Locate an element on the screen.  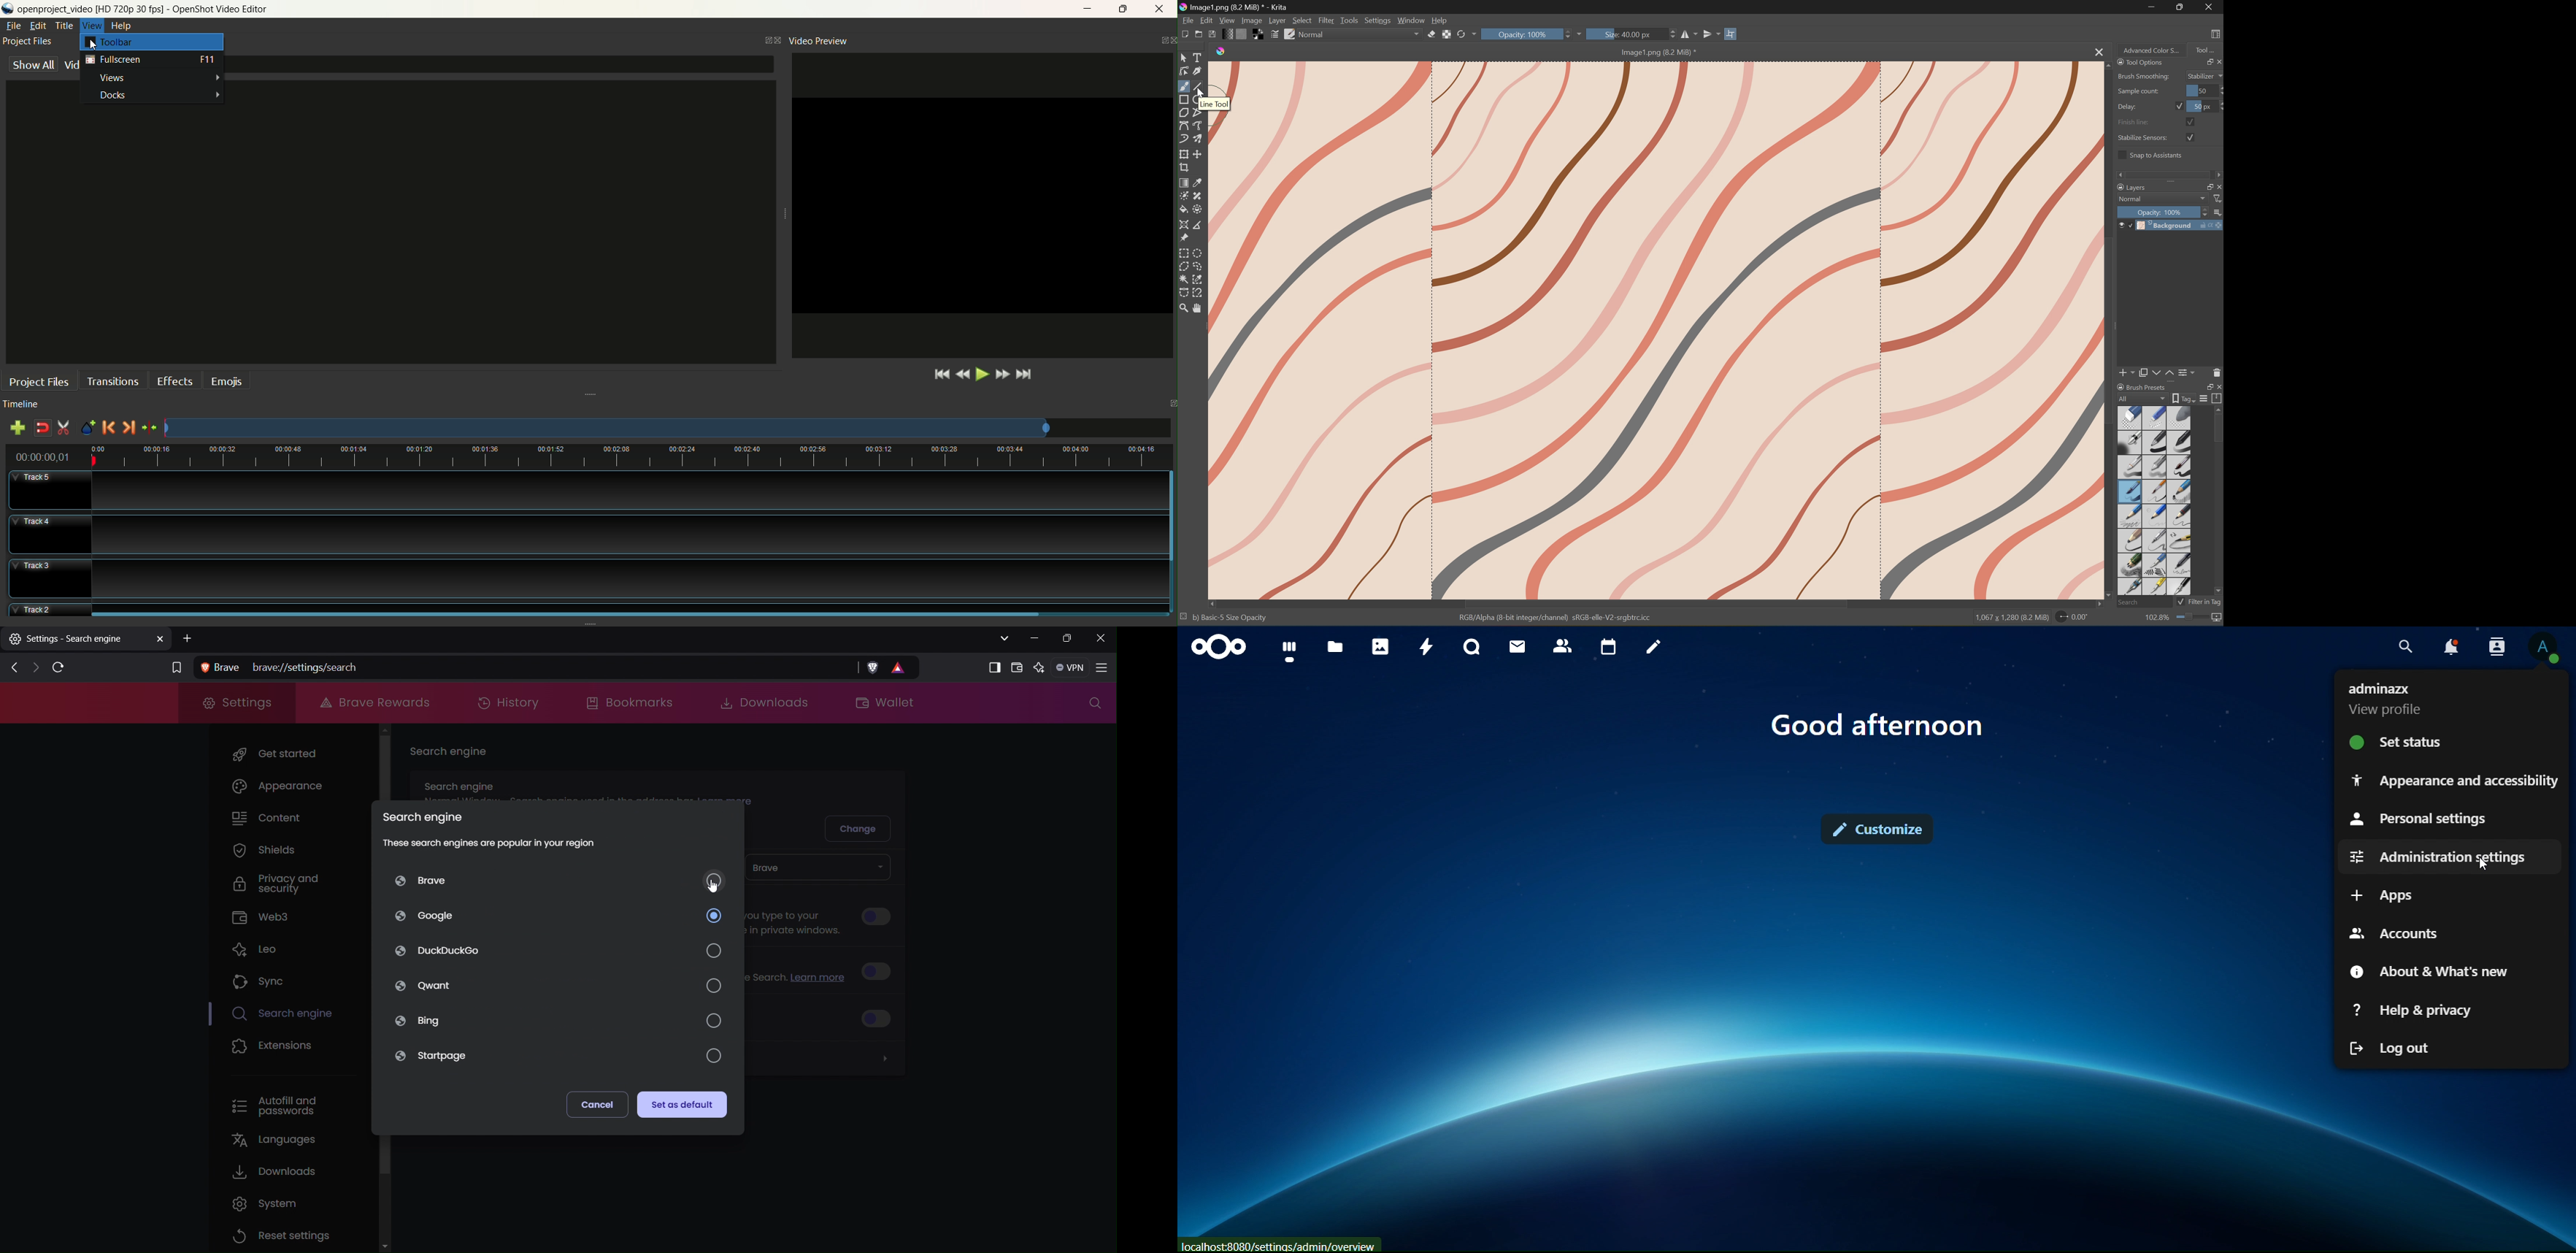
Minimize is located at coordinates (1036, 638).